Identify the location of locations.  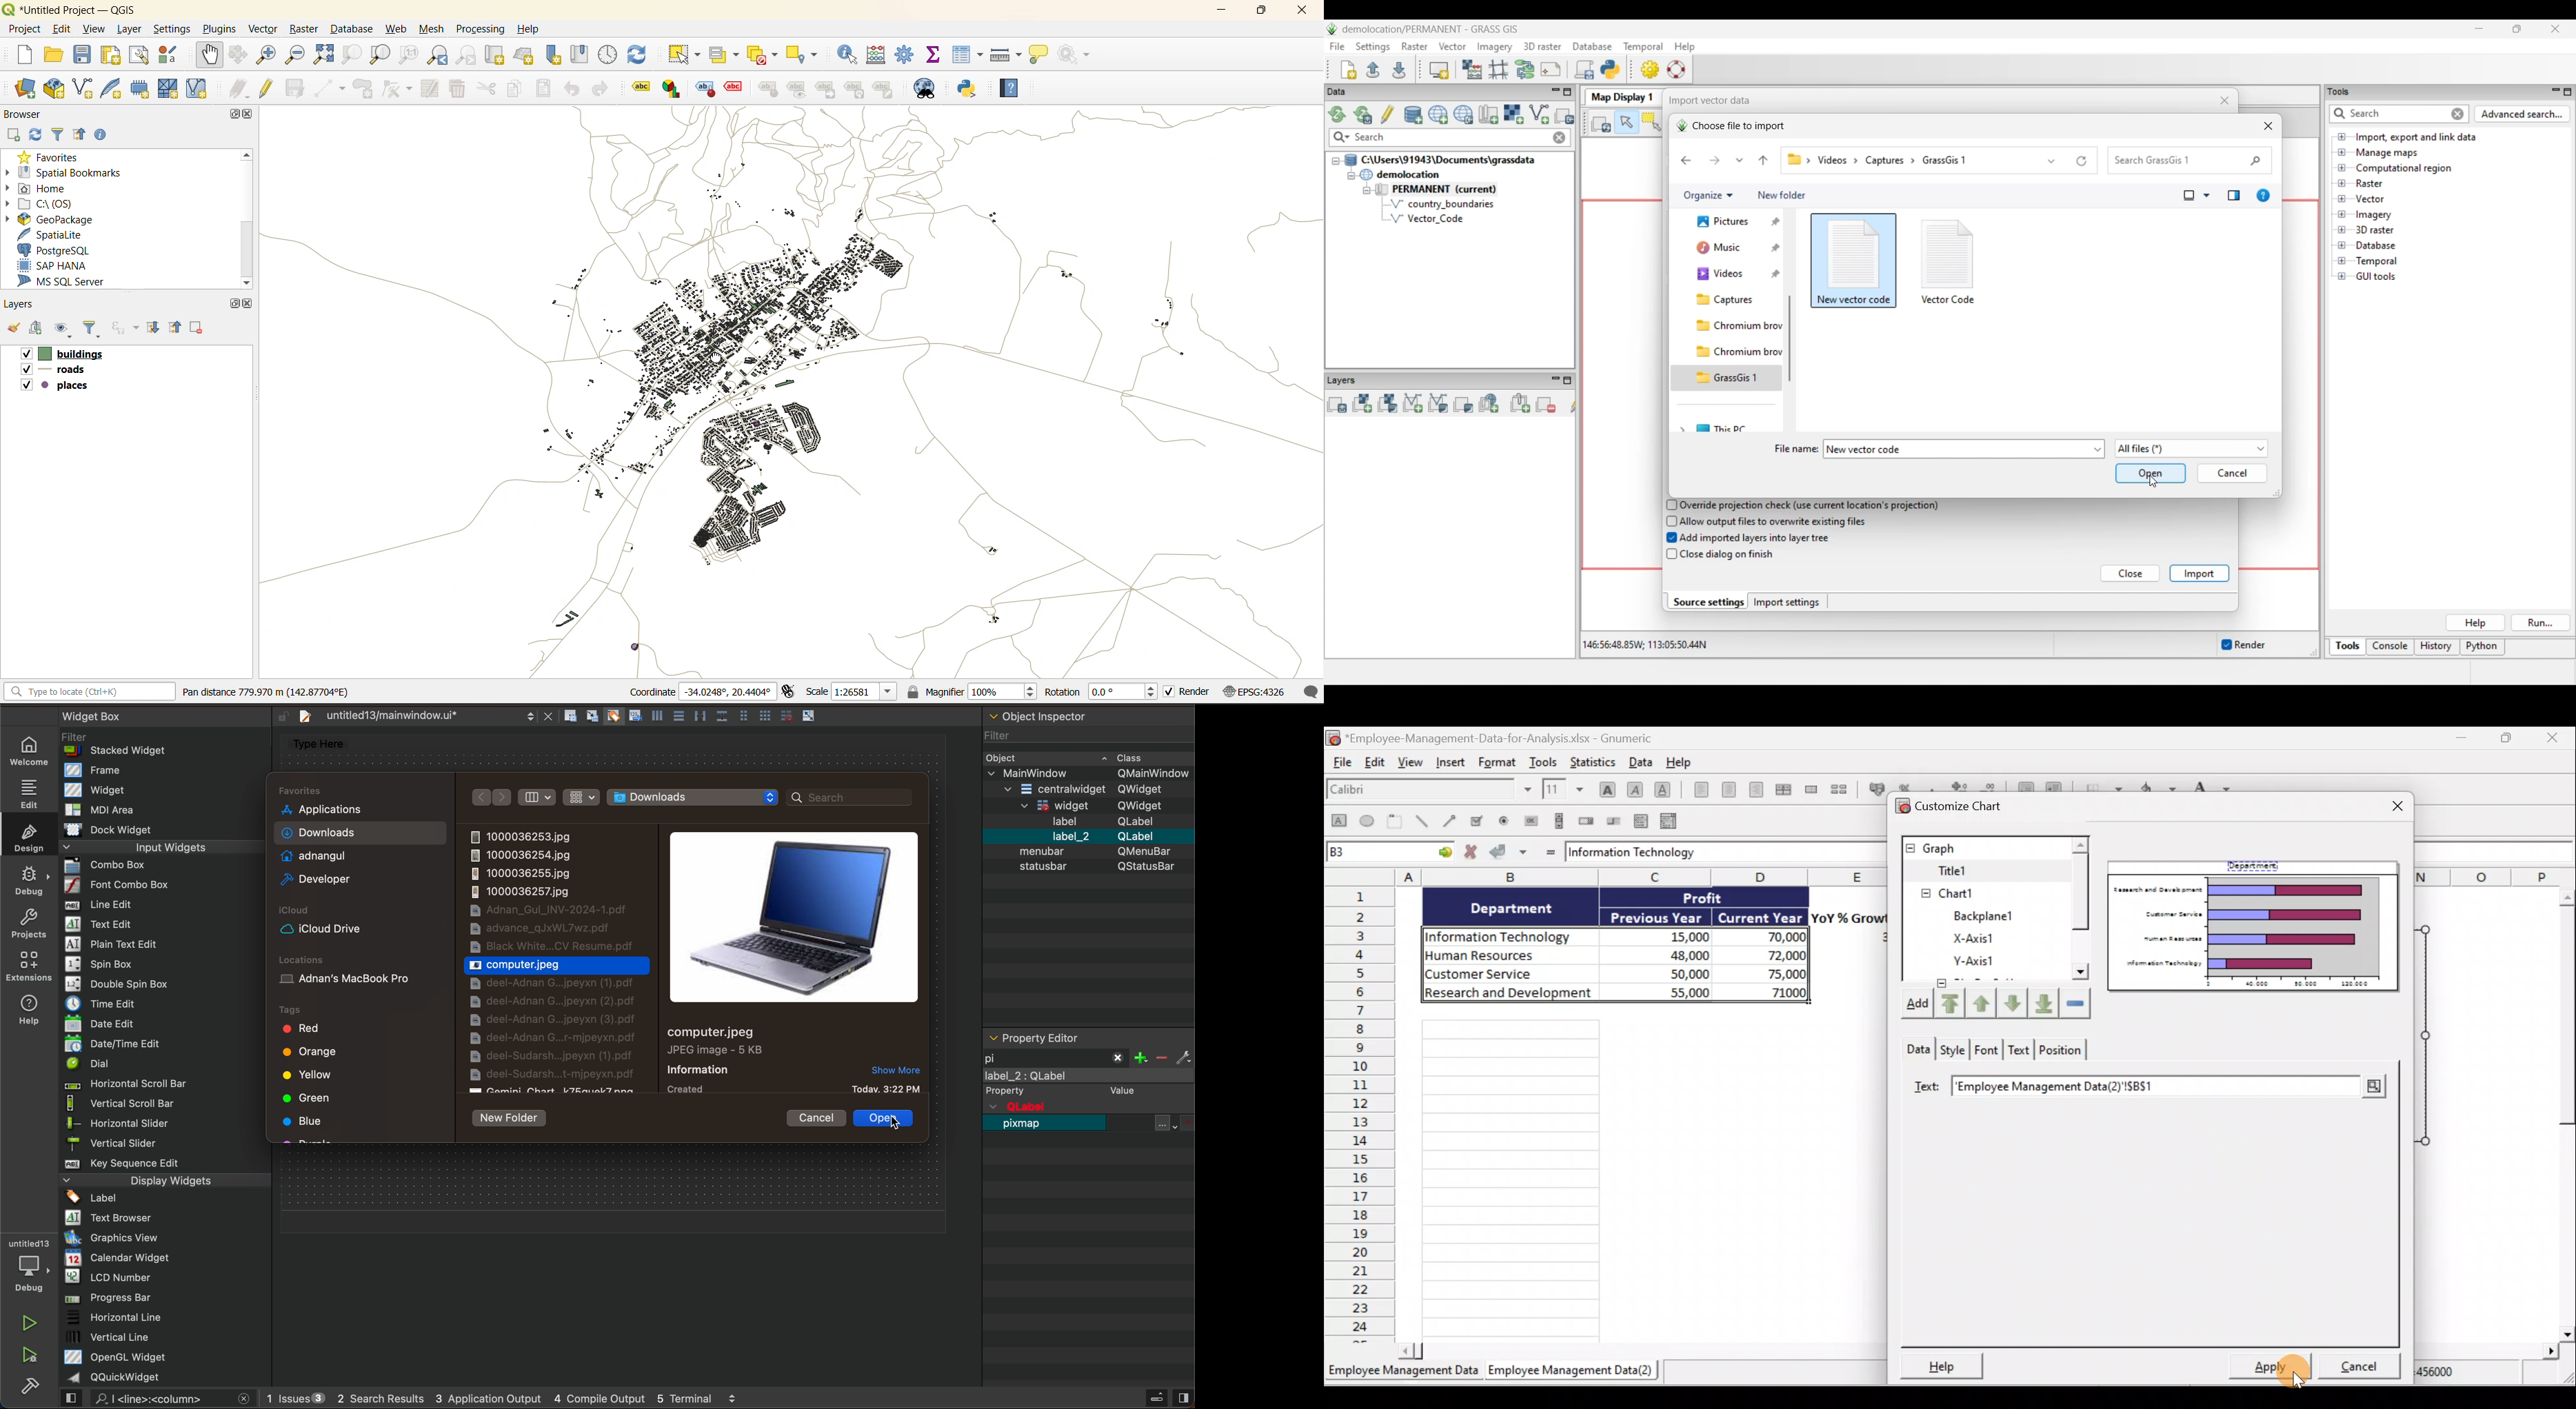
(310, 955).